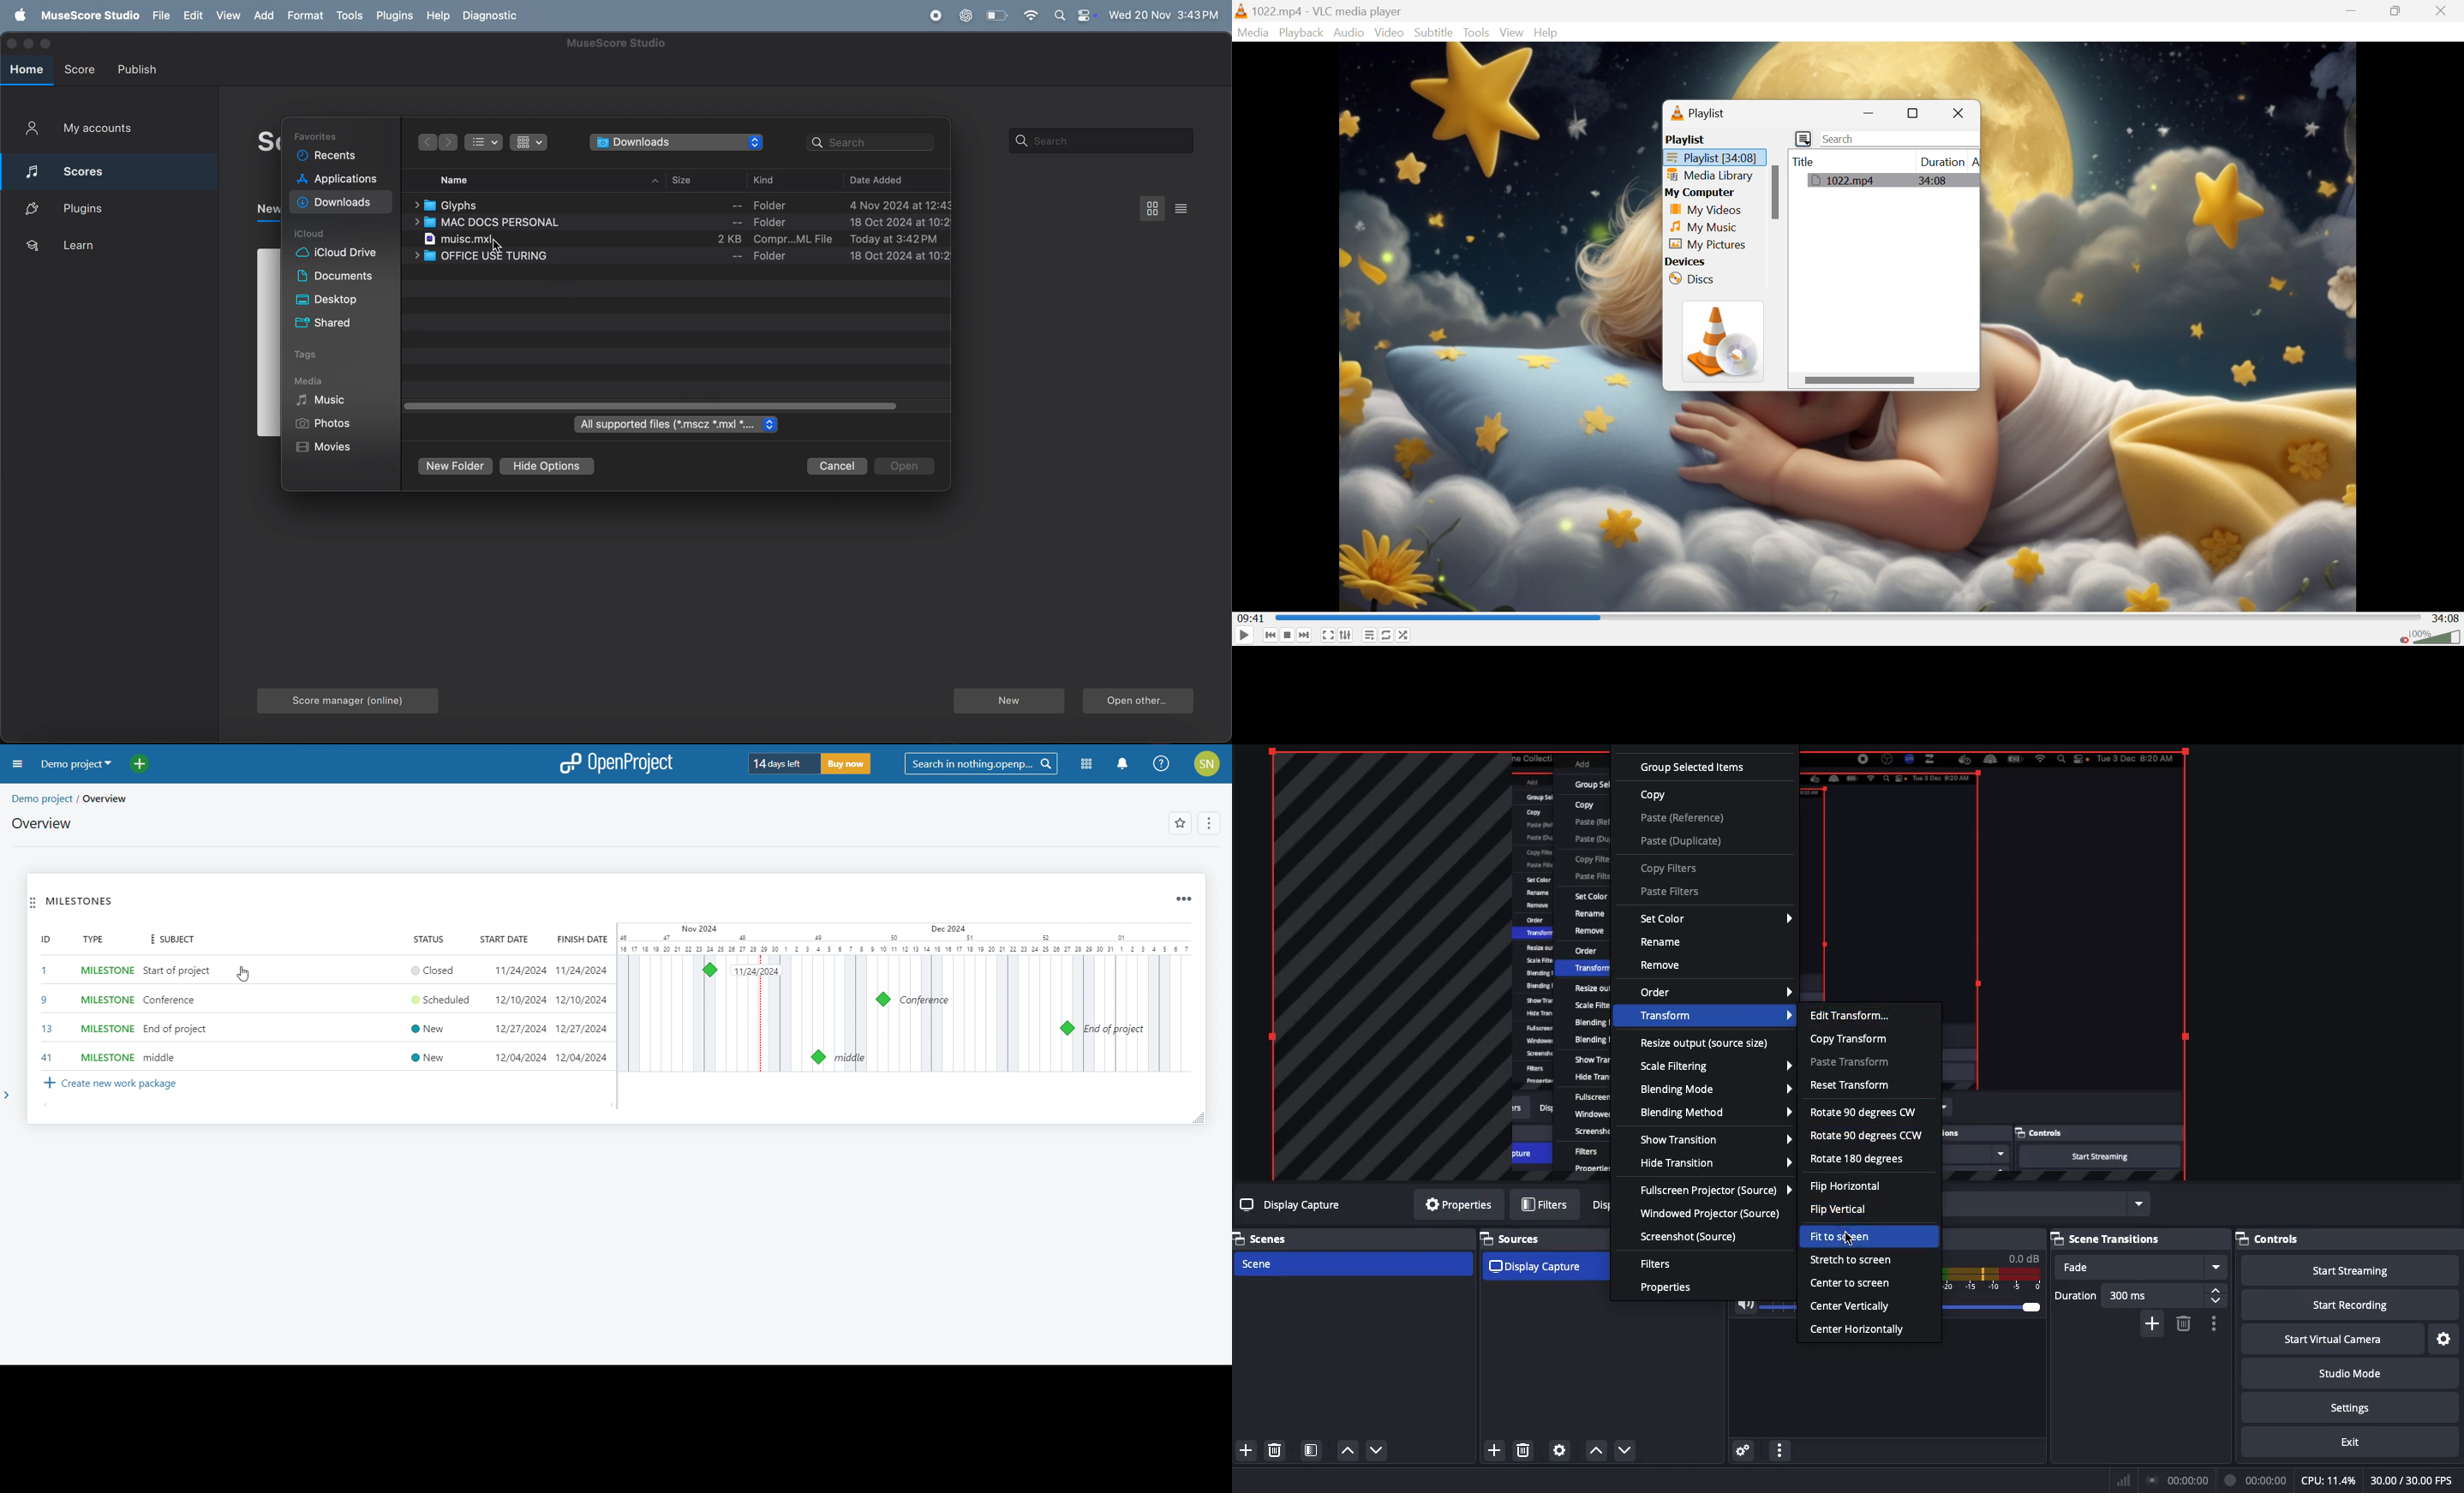 The image size is (2464, 1512). I want to click on Click, so click(1847, 1238).